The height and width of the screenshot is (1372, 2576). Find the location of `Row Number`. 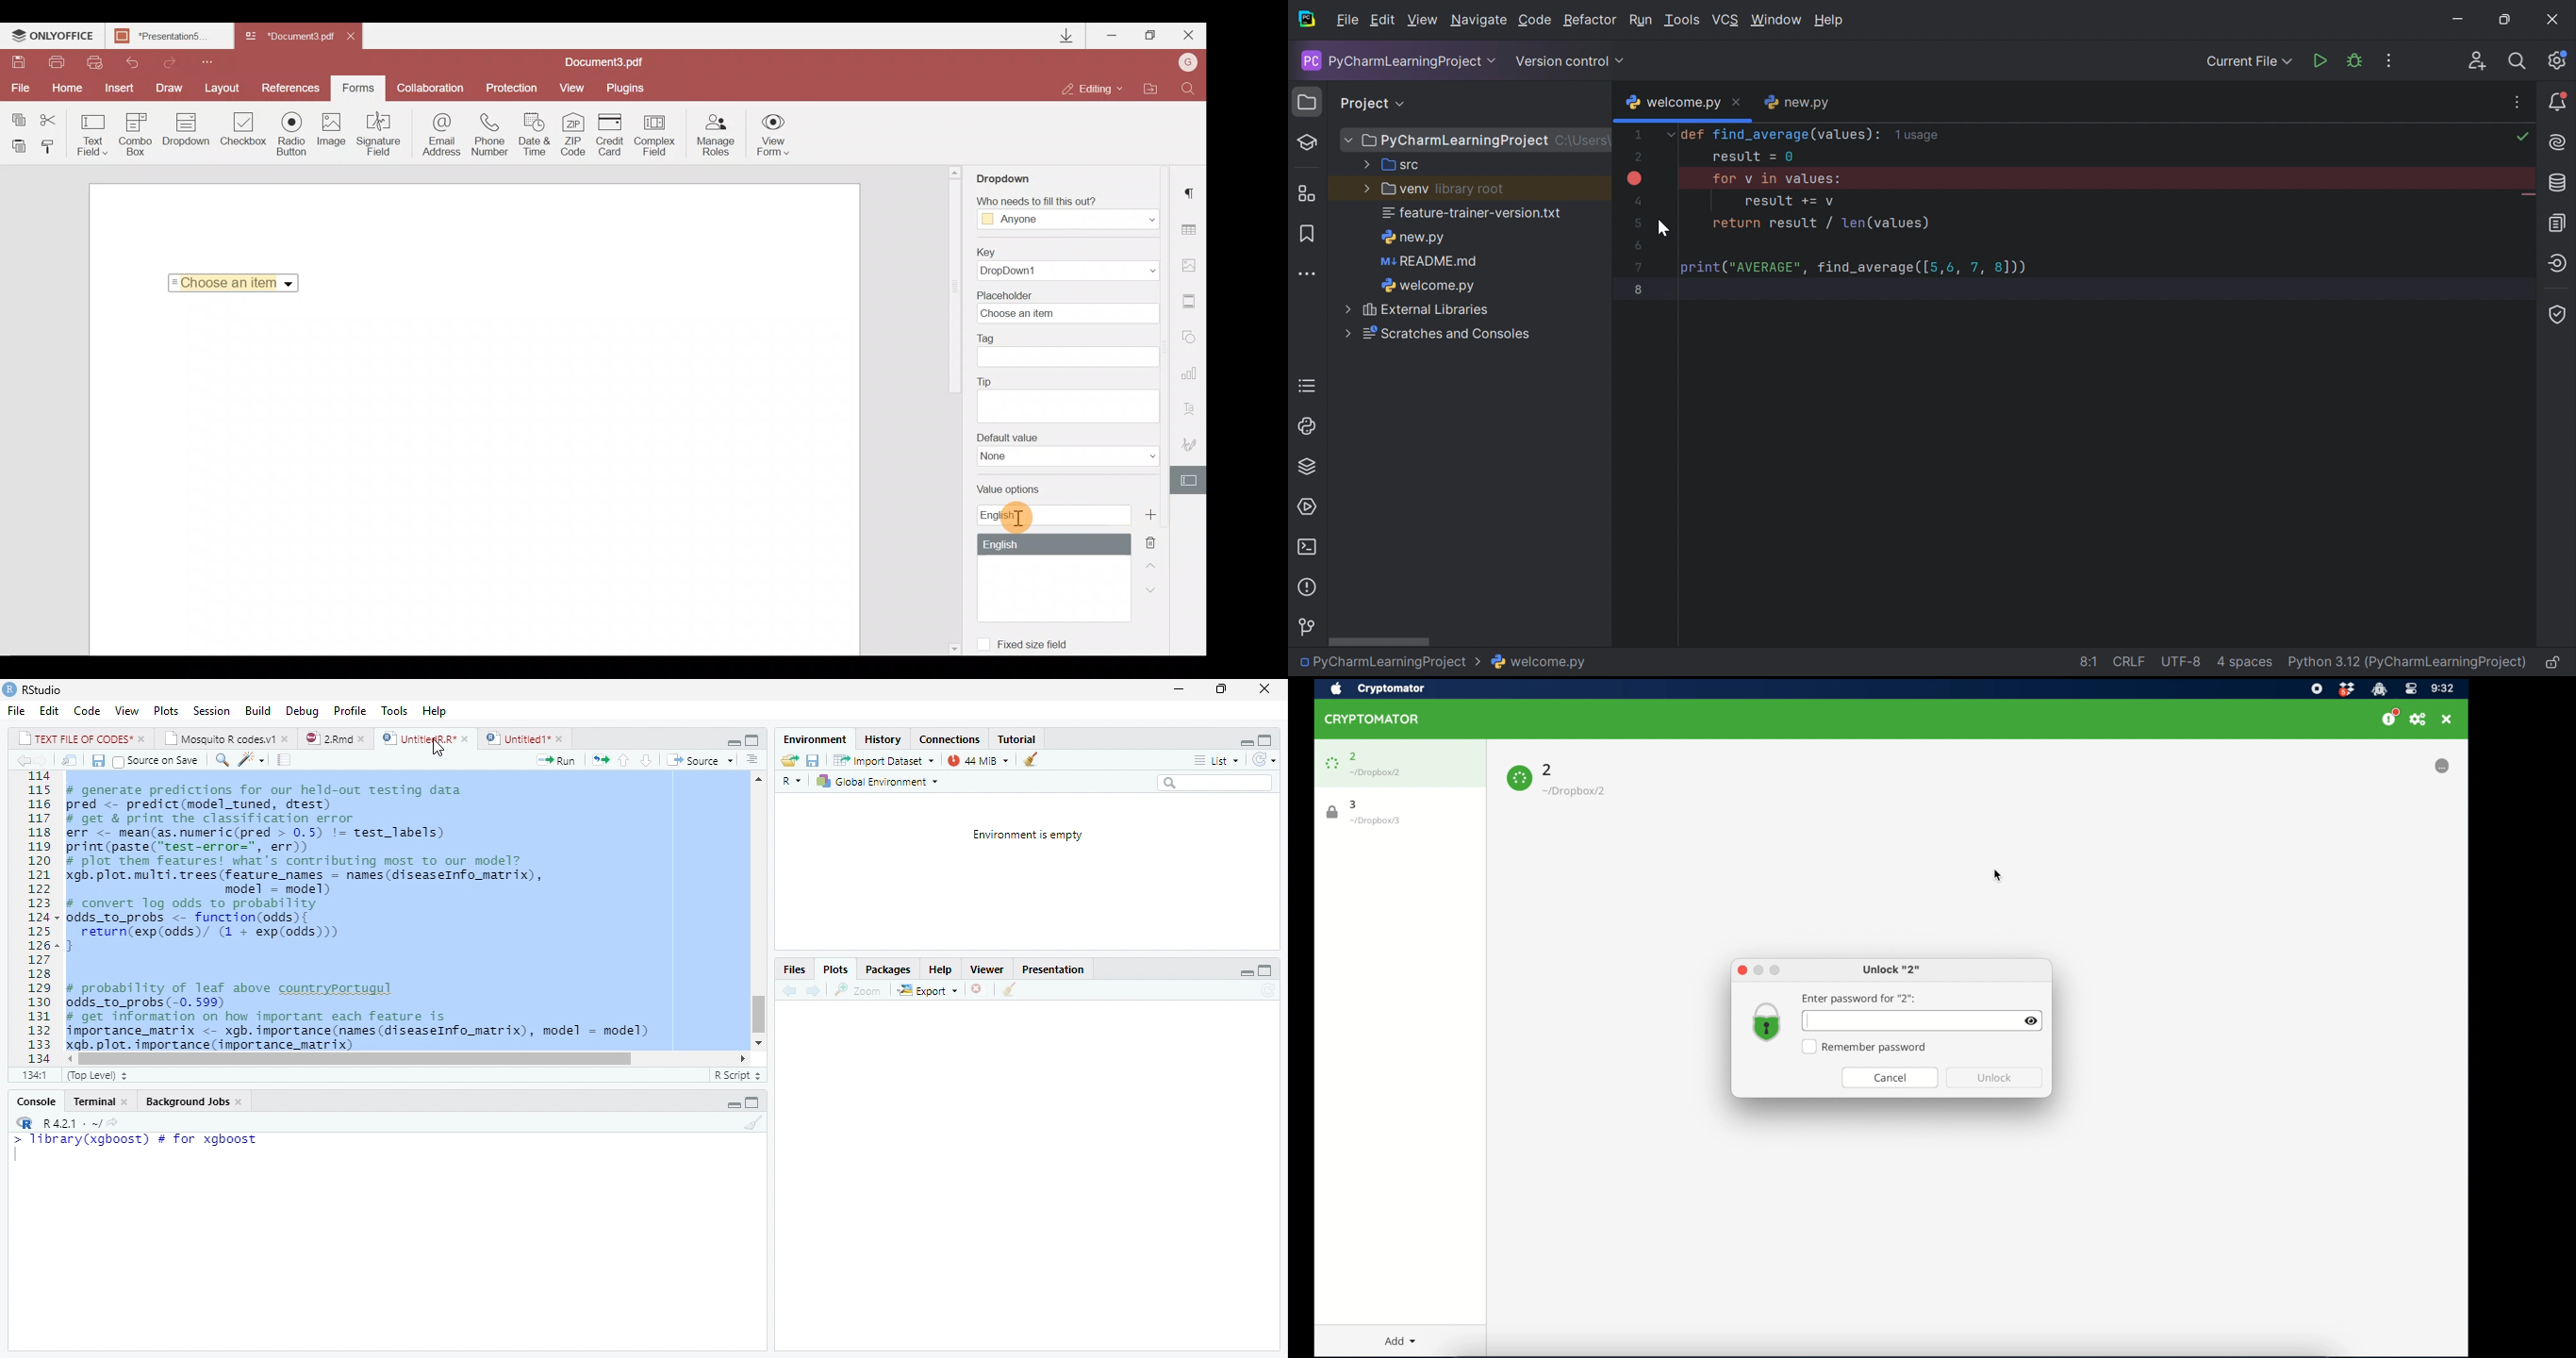

Row Number is located at coordinates (33, 918).